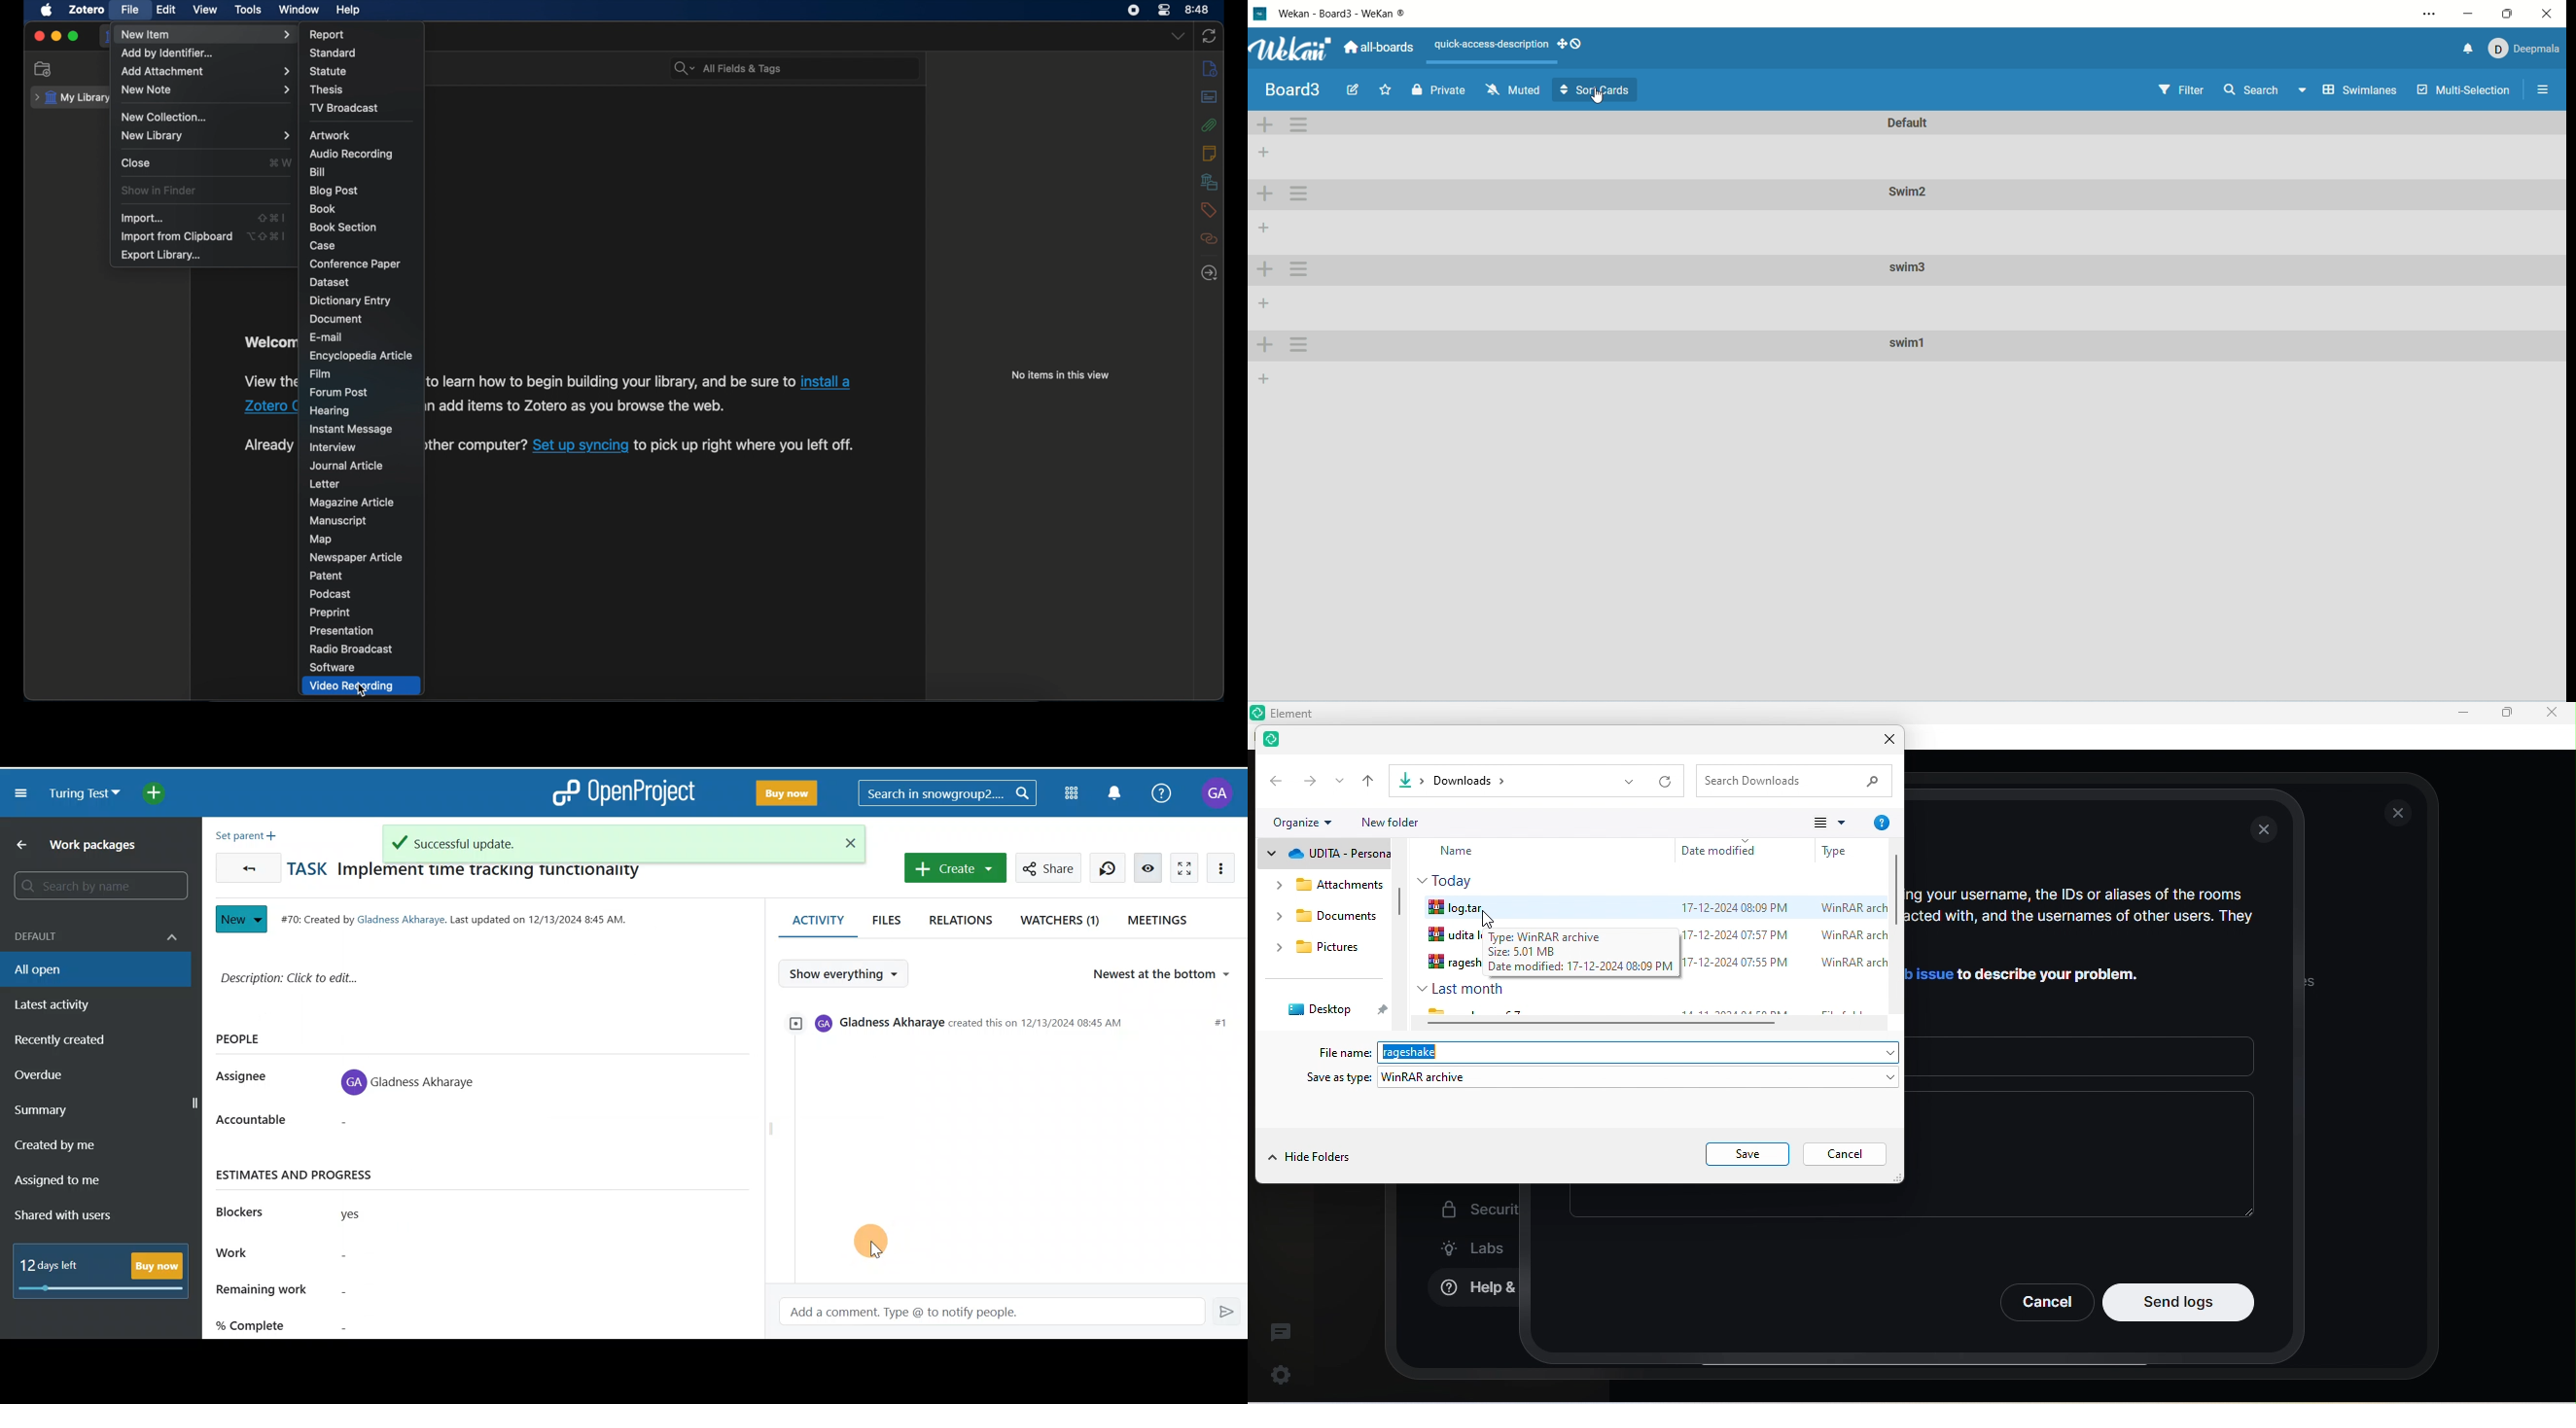 This screenshot has width=2576, height=1428. What do you see at coordinates (1209, 96) in the screenshot?
I see `abstract` at bounding box center [1209, 96].